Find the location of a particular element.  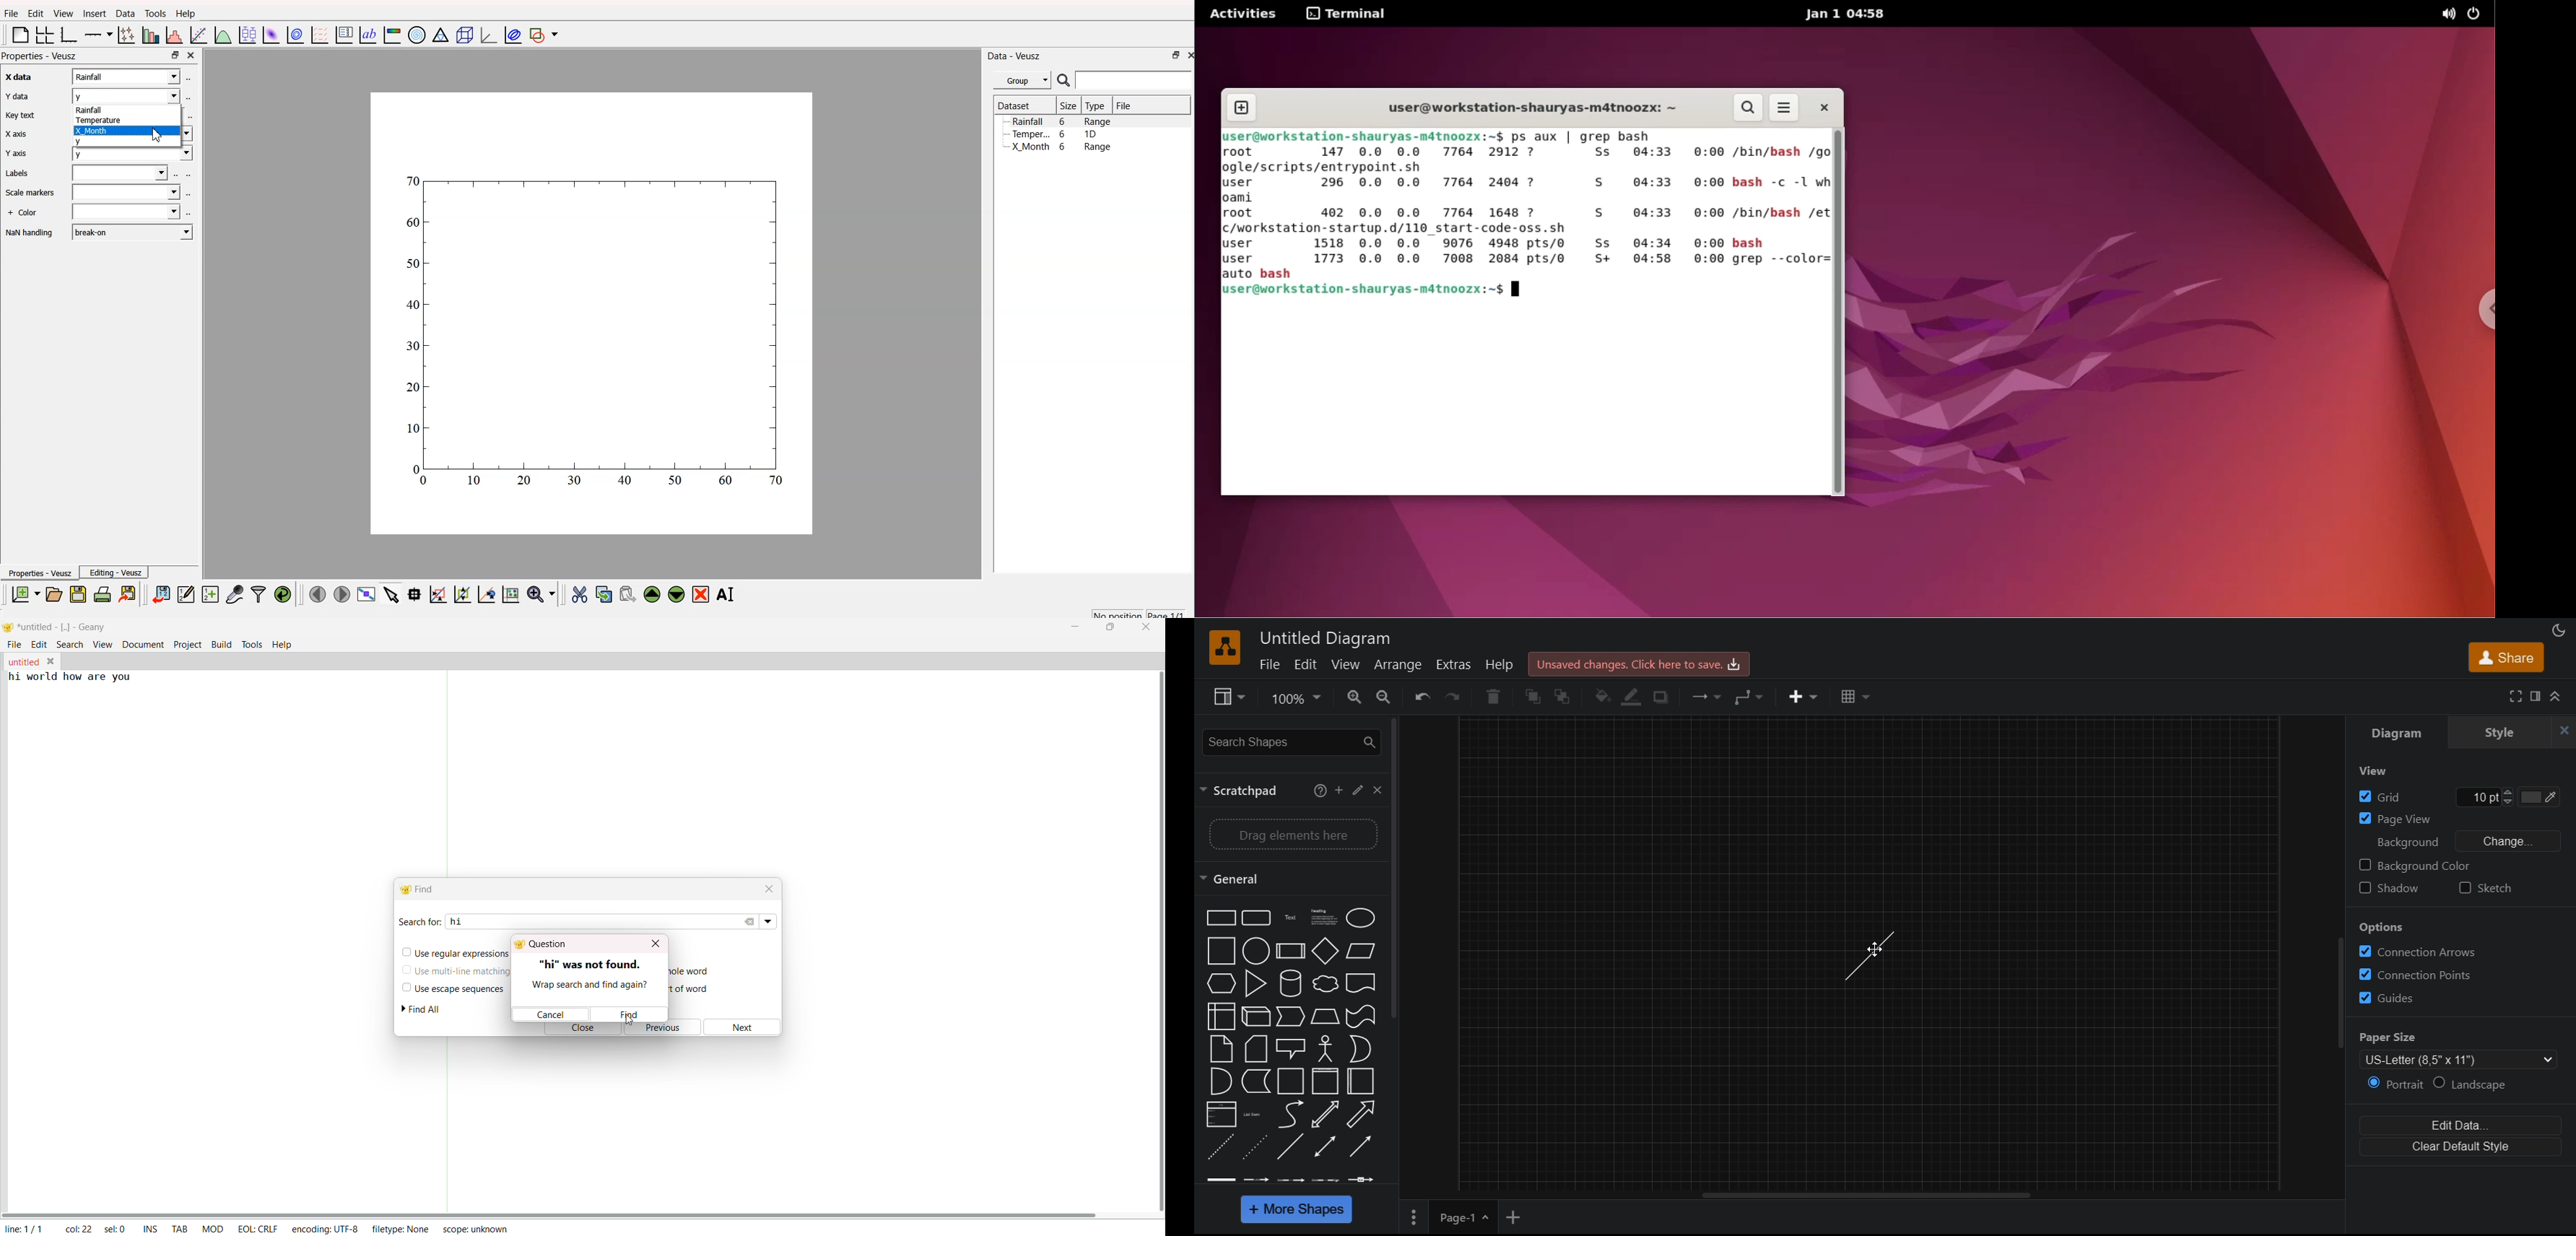

Data storage is located at coordinates (1254, 1081).